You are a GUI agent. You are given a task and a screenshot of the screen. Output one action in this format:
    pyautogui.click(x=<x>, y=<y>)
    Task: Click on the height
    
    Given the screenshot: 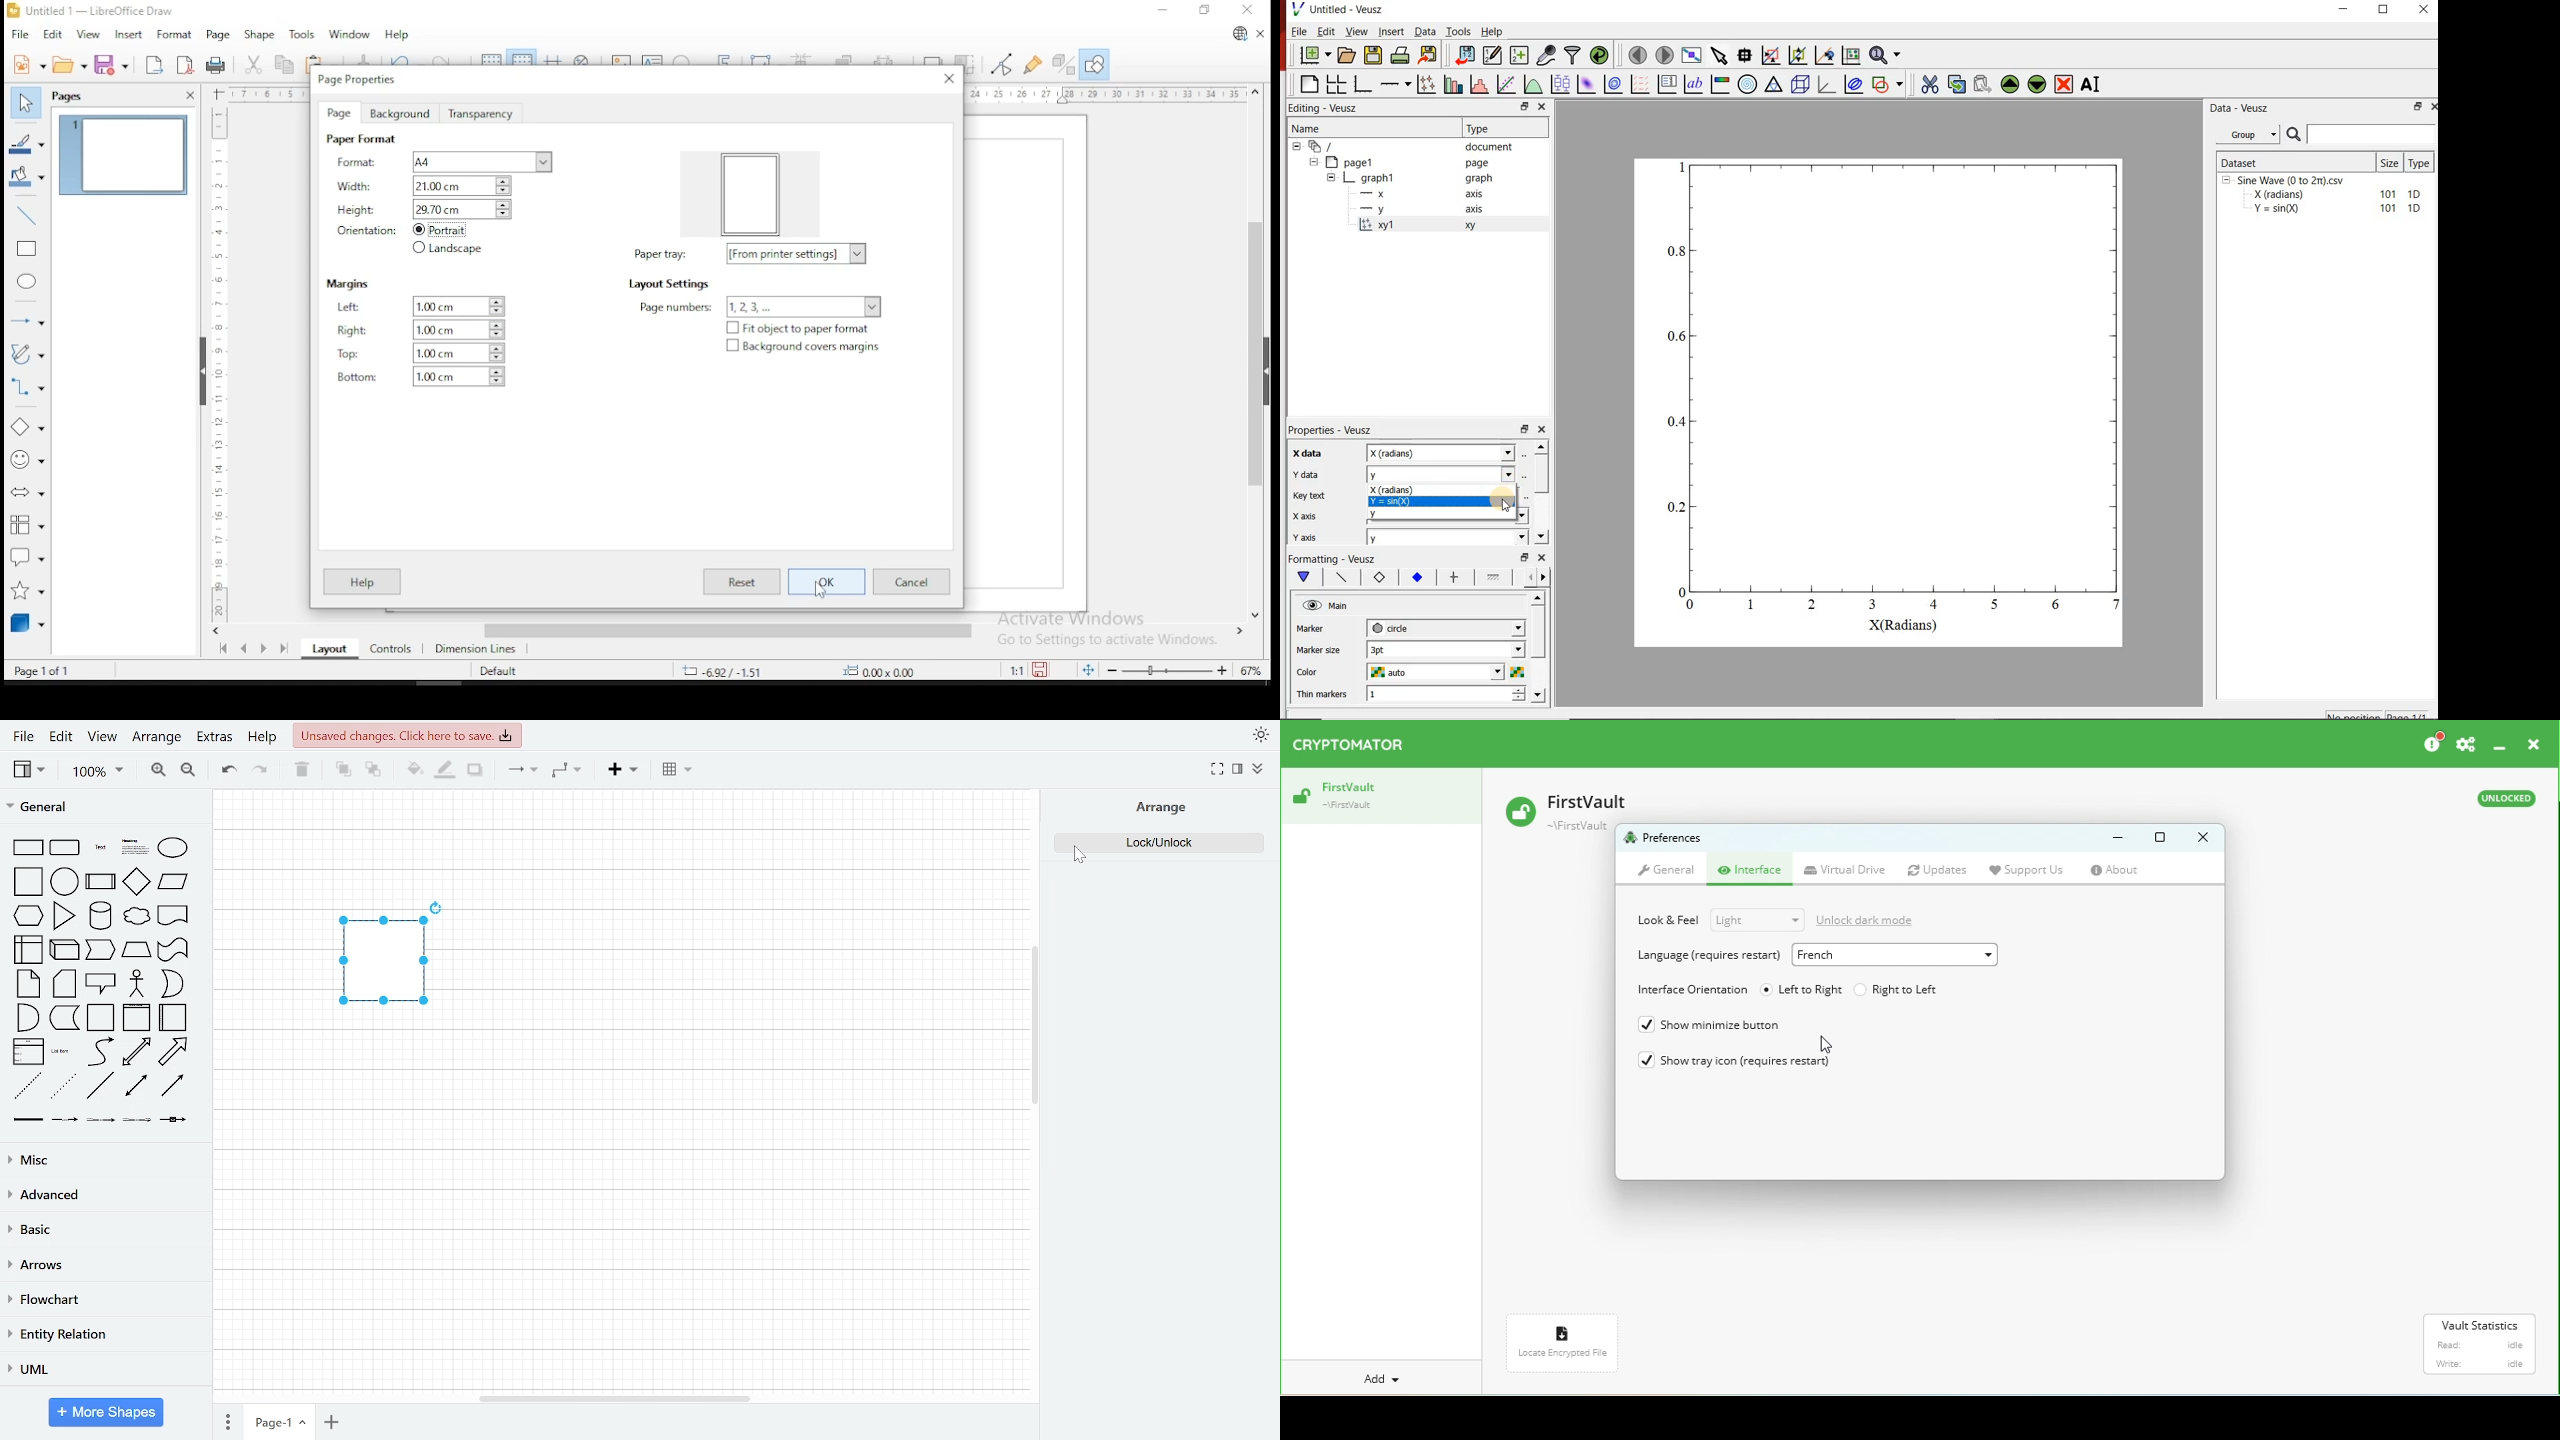 What is the action you would take?
    pyautogui.click(x=438, y=210)
    